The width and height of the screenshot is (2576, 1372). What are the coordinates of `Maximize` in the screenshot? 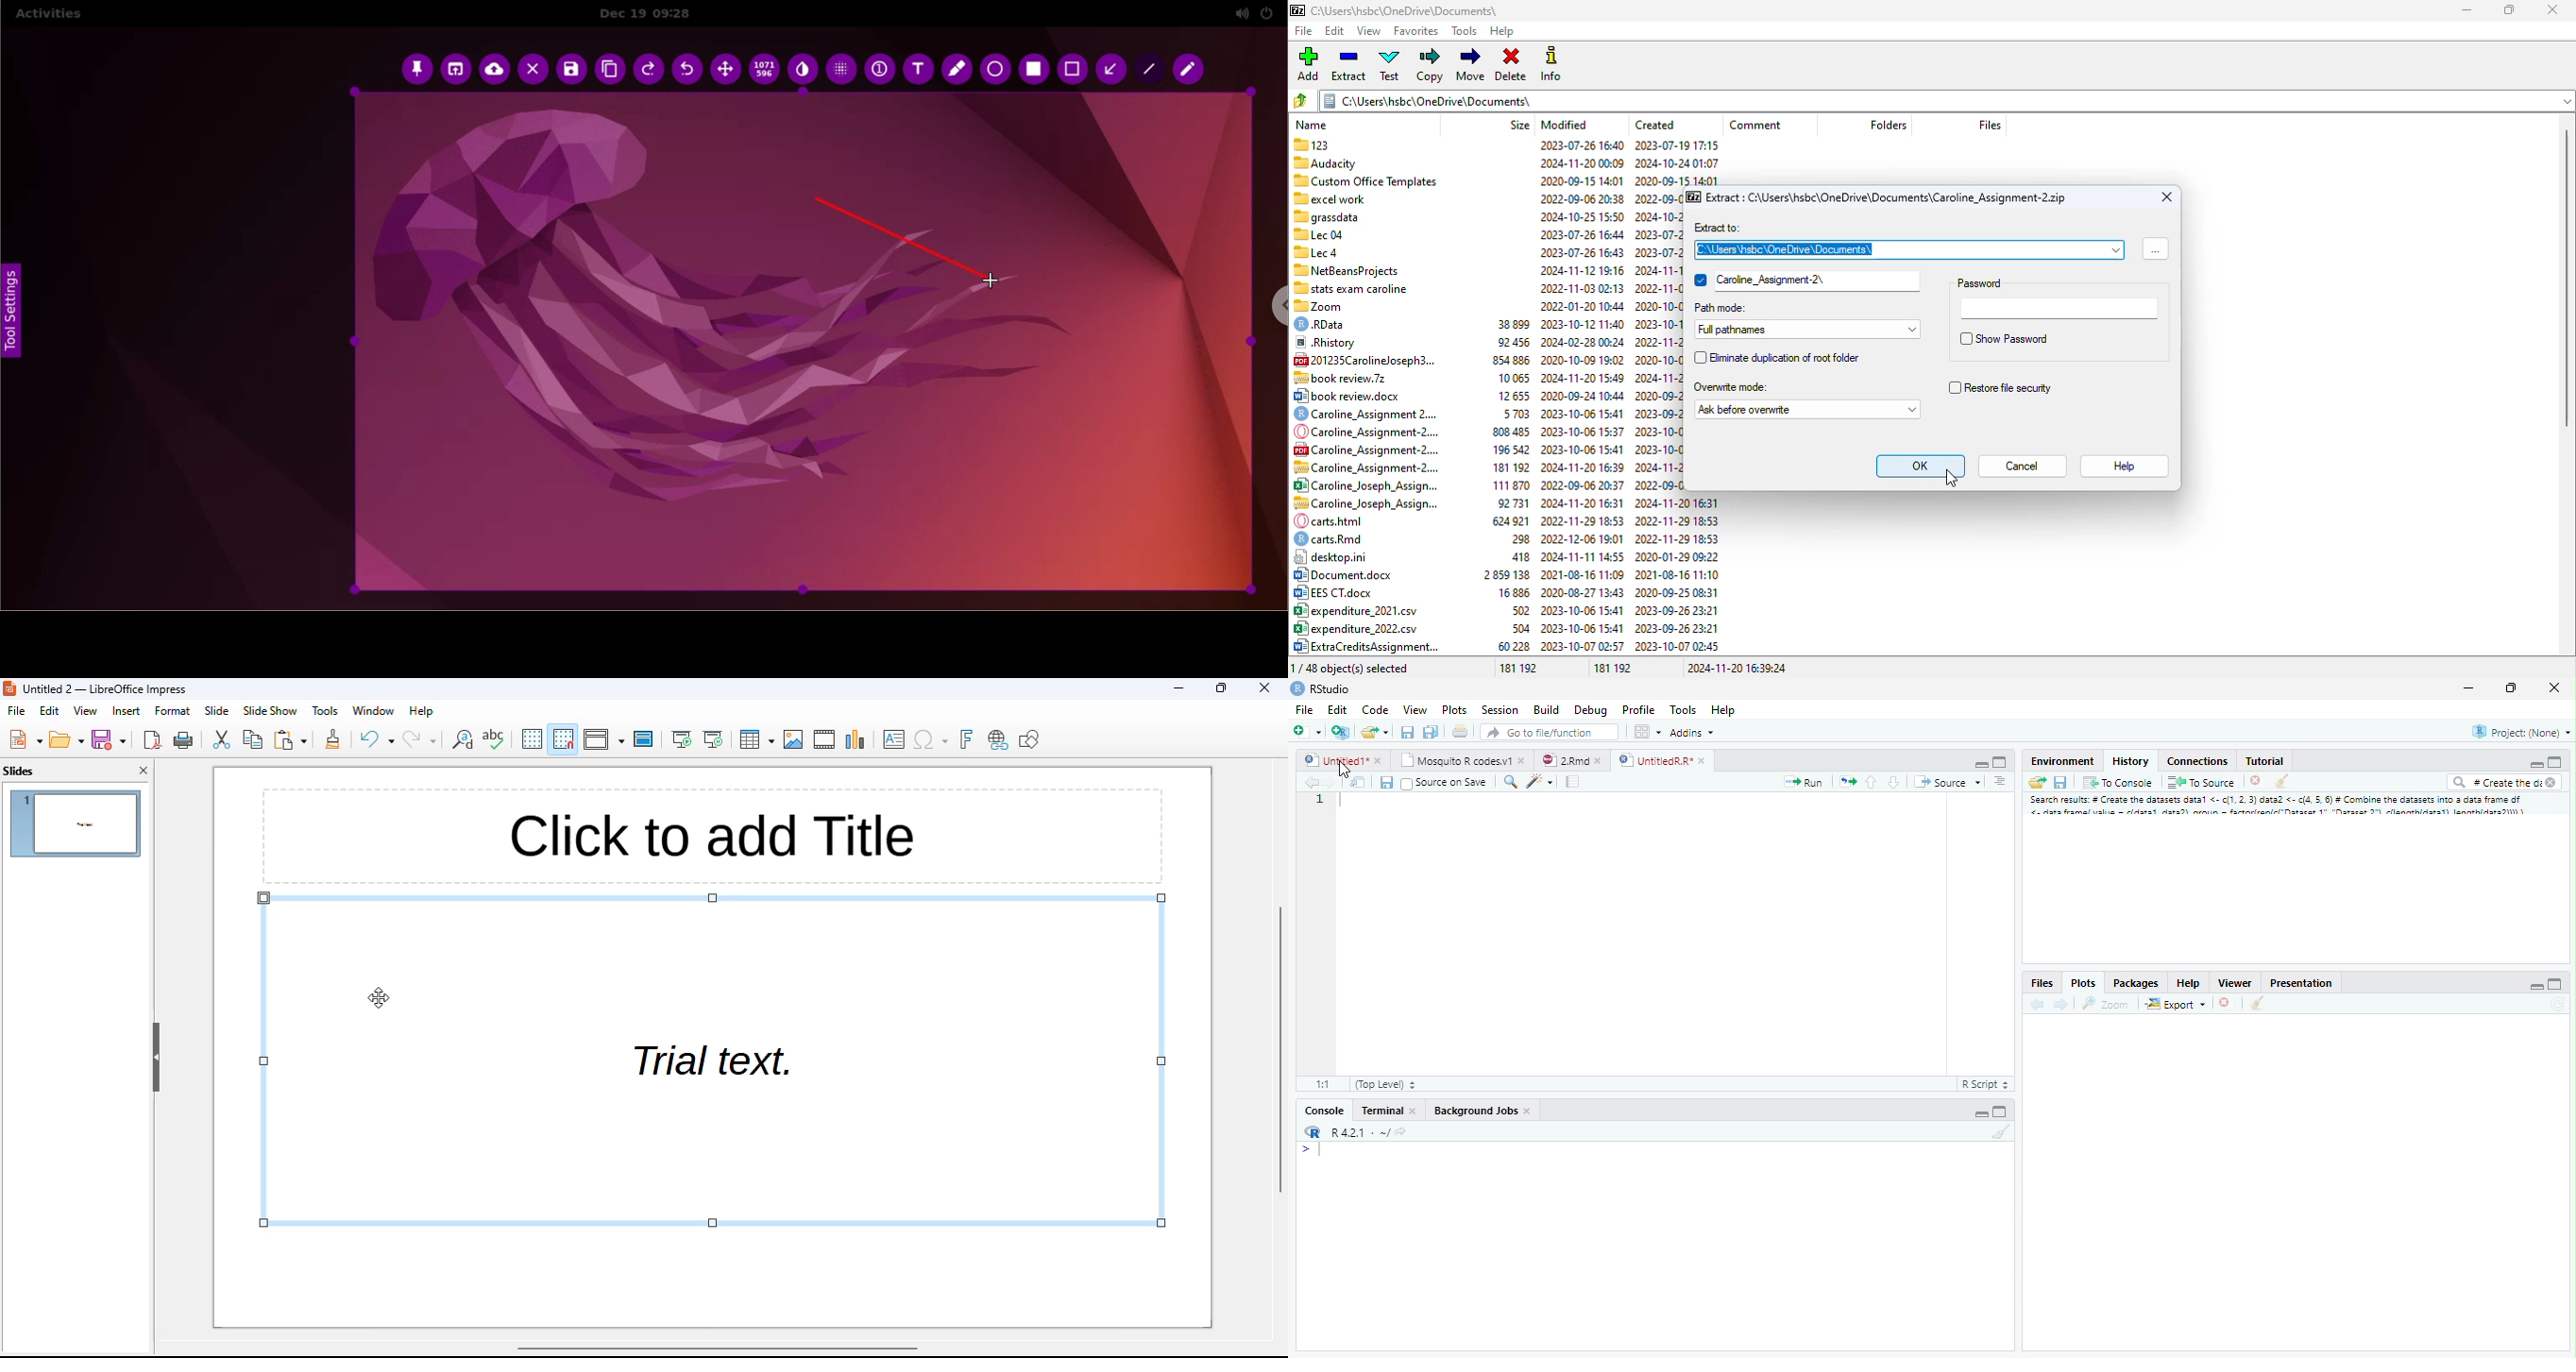 It's located at (2510, 688).